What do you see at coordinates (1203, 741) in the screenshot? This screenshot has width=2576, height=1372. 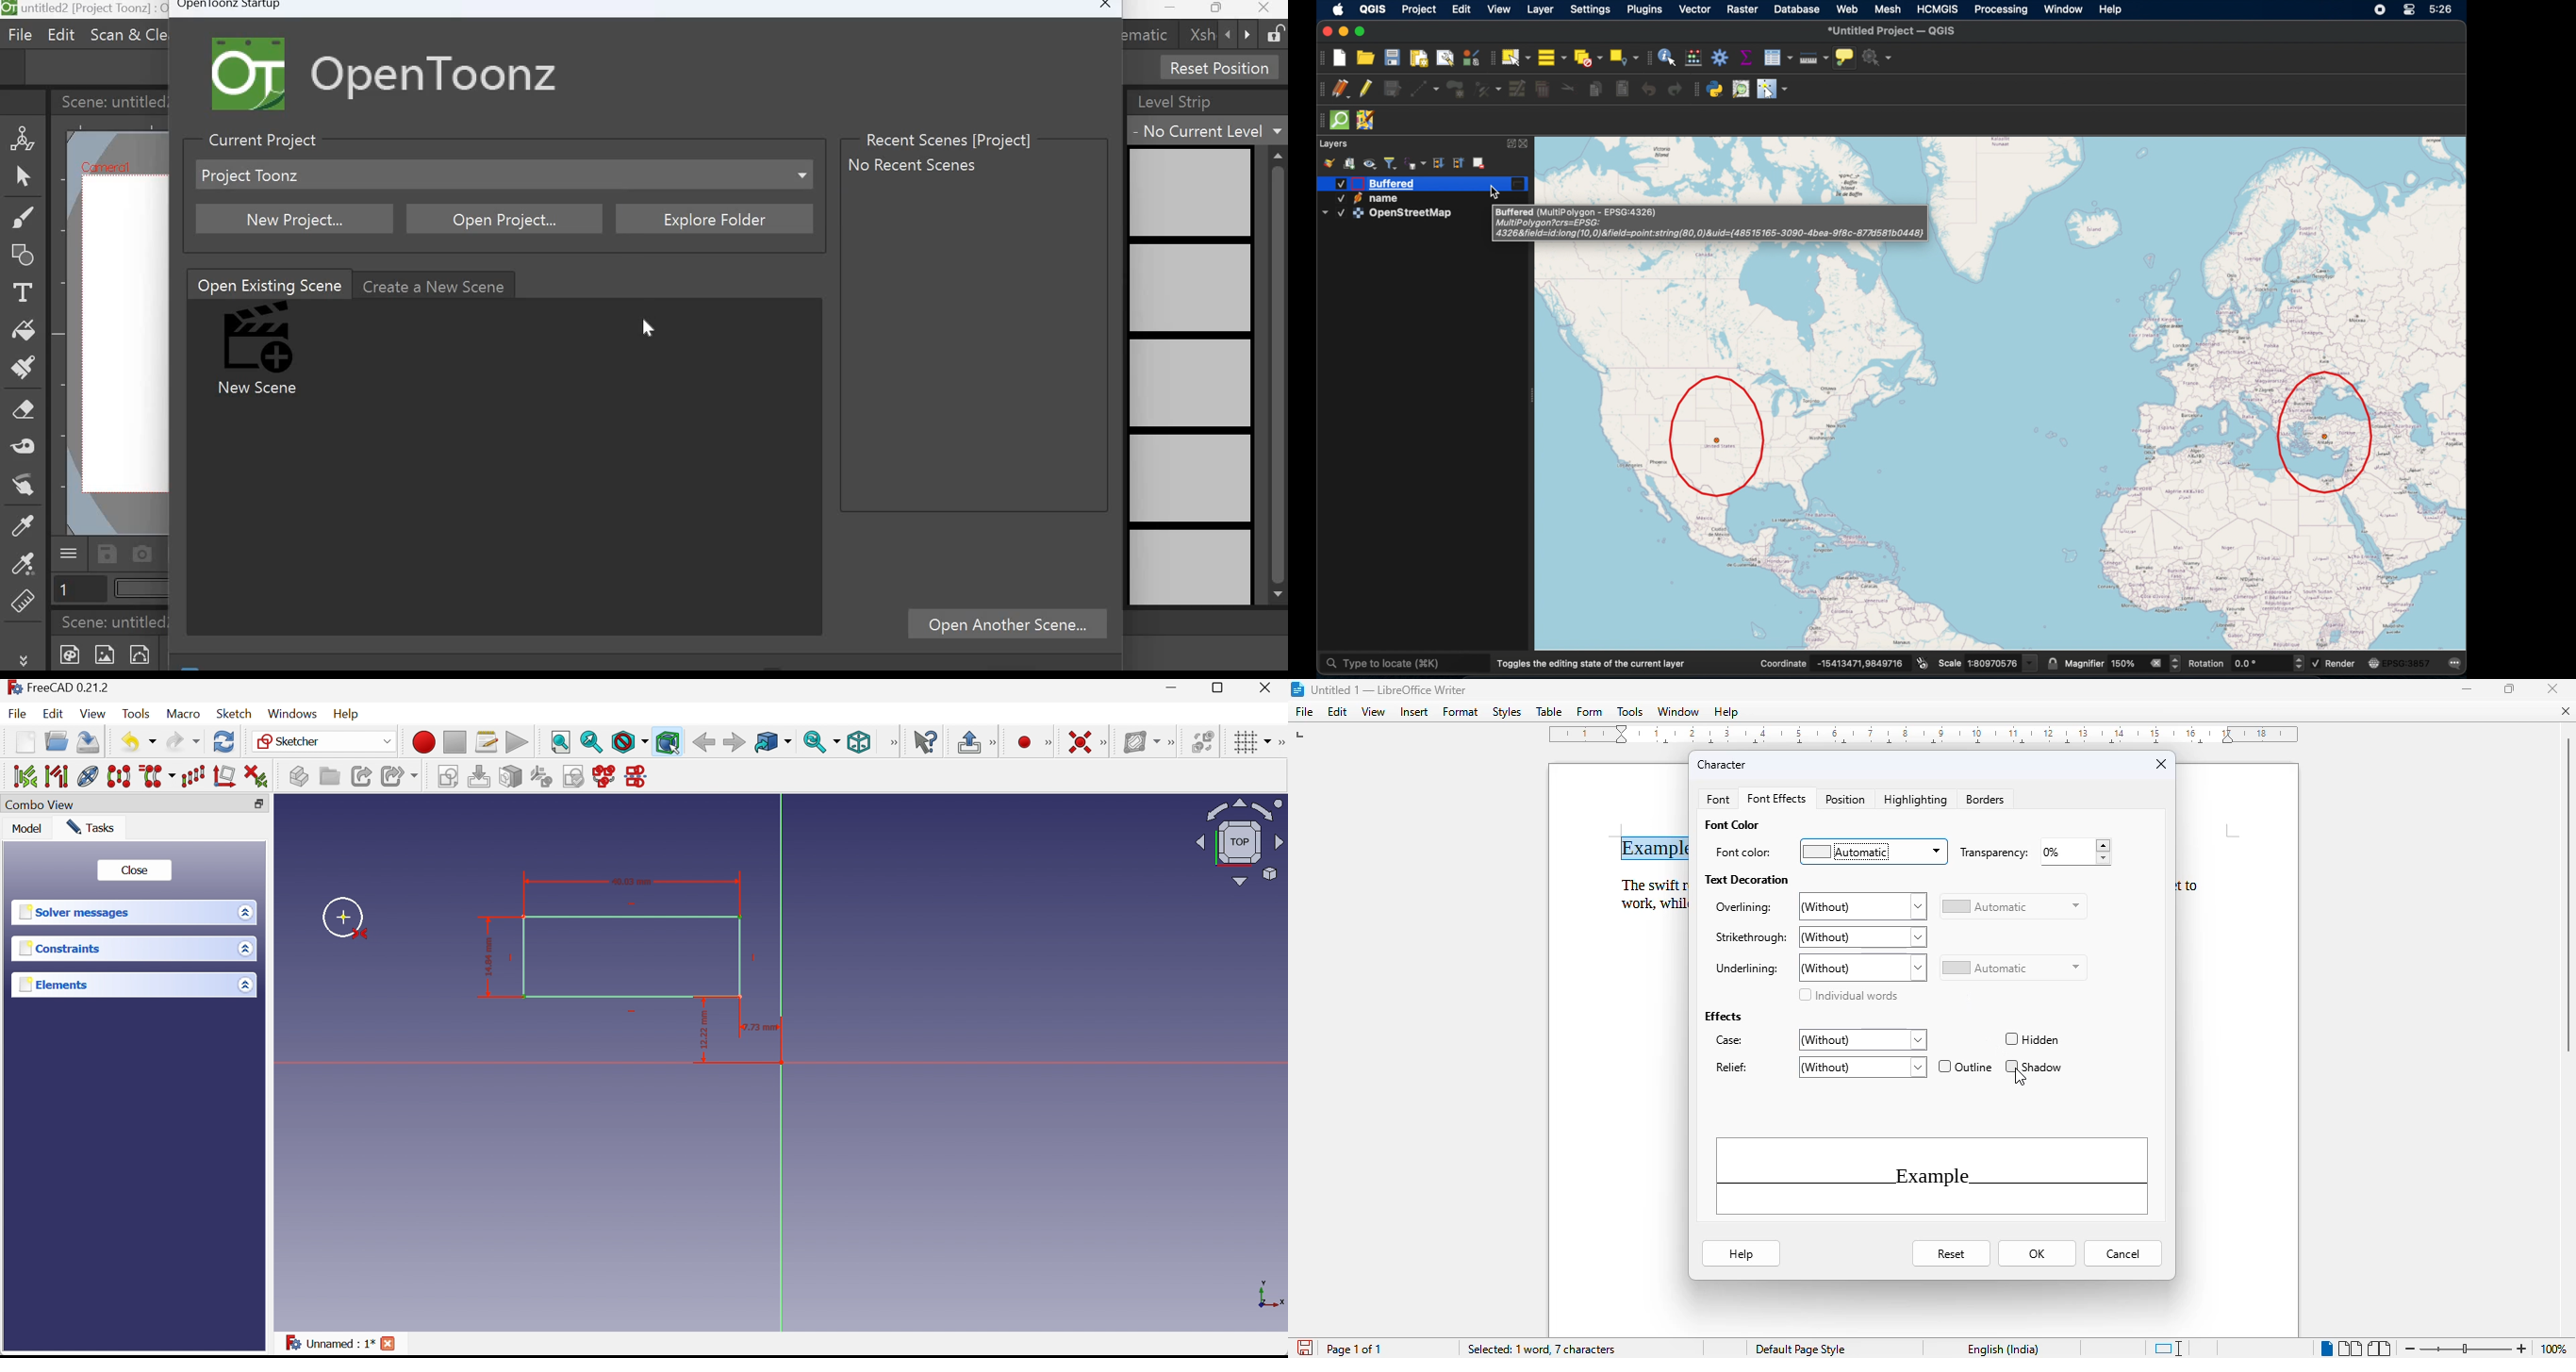 I see `Switch virtual space` at bounding box center [1203, 741].